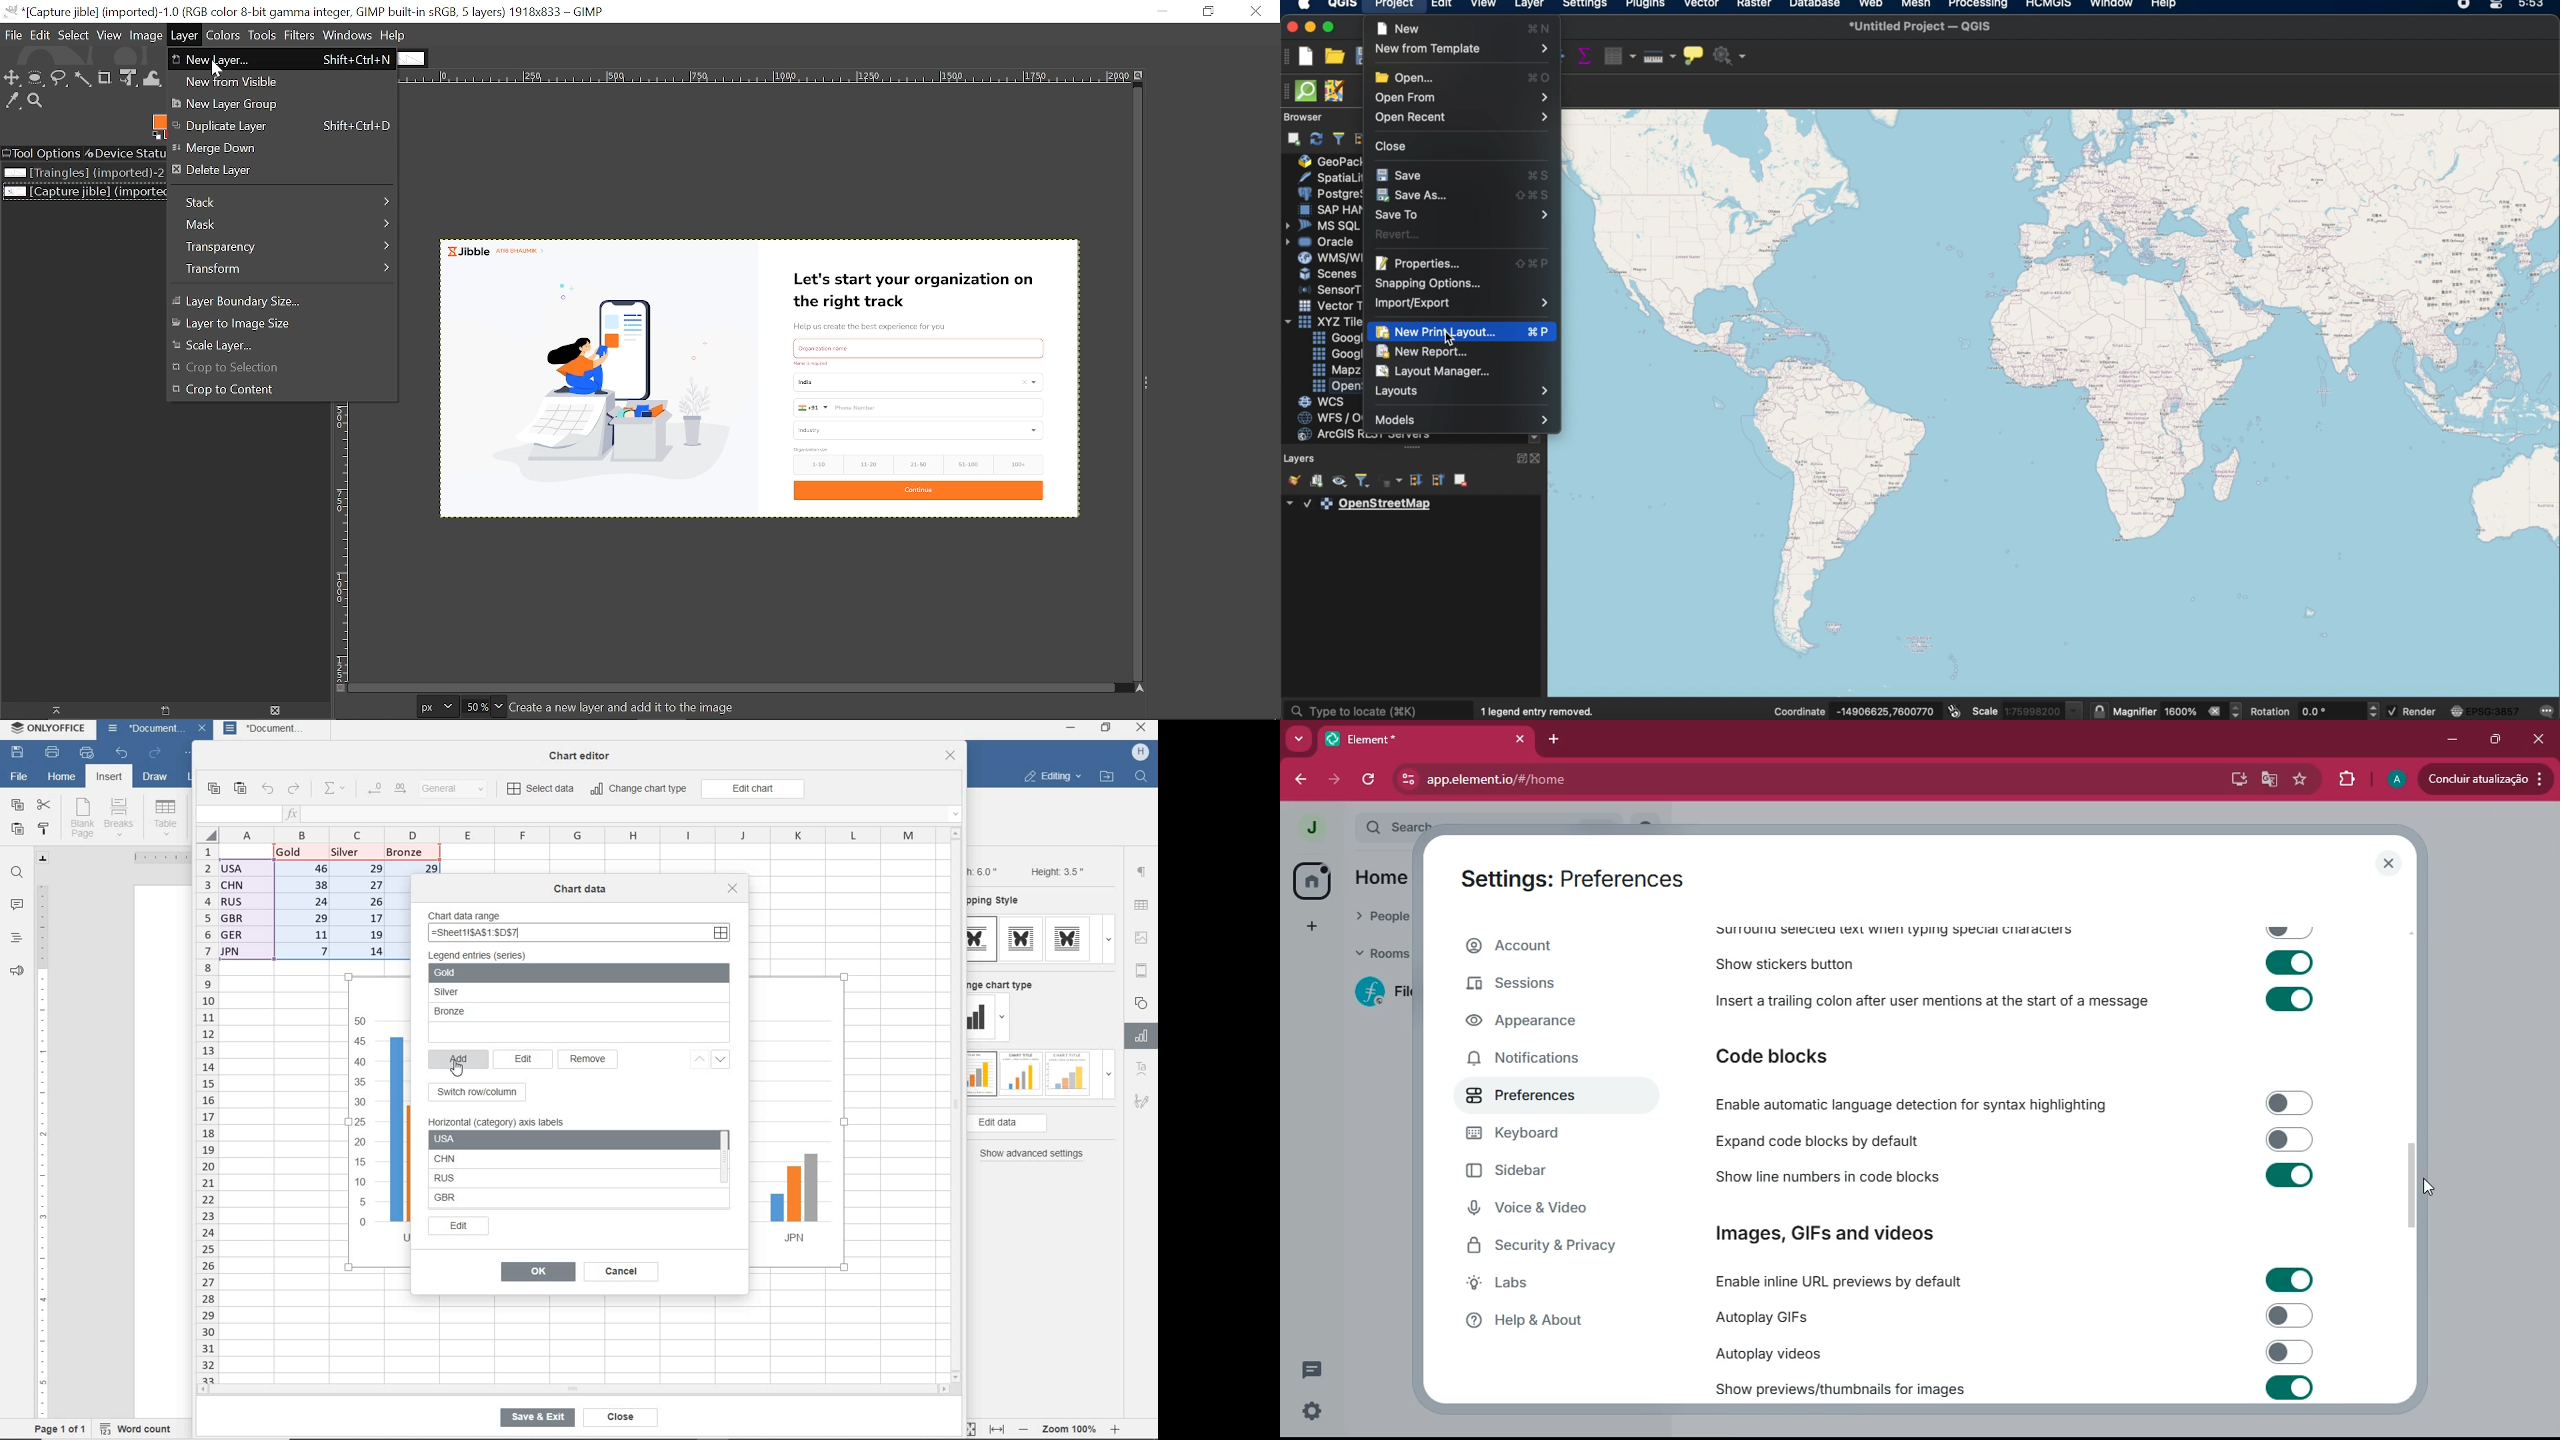  I want to click on vertical scroll bar, so click(961, 1104).